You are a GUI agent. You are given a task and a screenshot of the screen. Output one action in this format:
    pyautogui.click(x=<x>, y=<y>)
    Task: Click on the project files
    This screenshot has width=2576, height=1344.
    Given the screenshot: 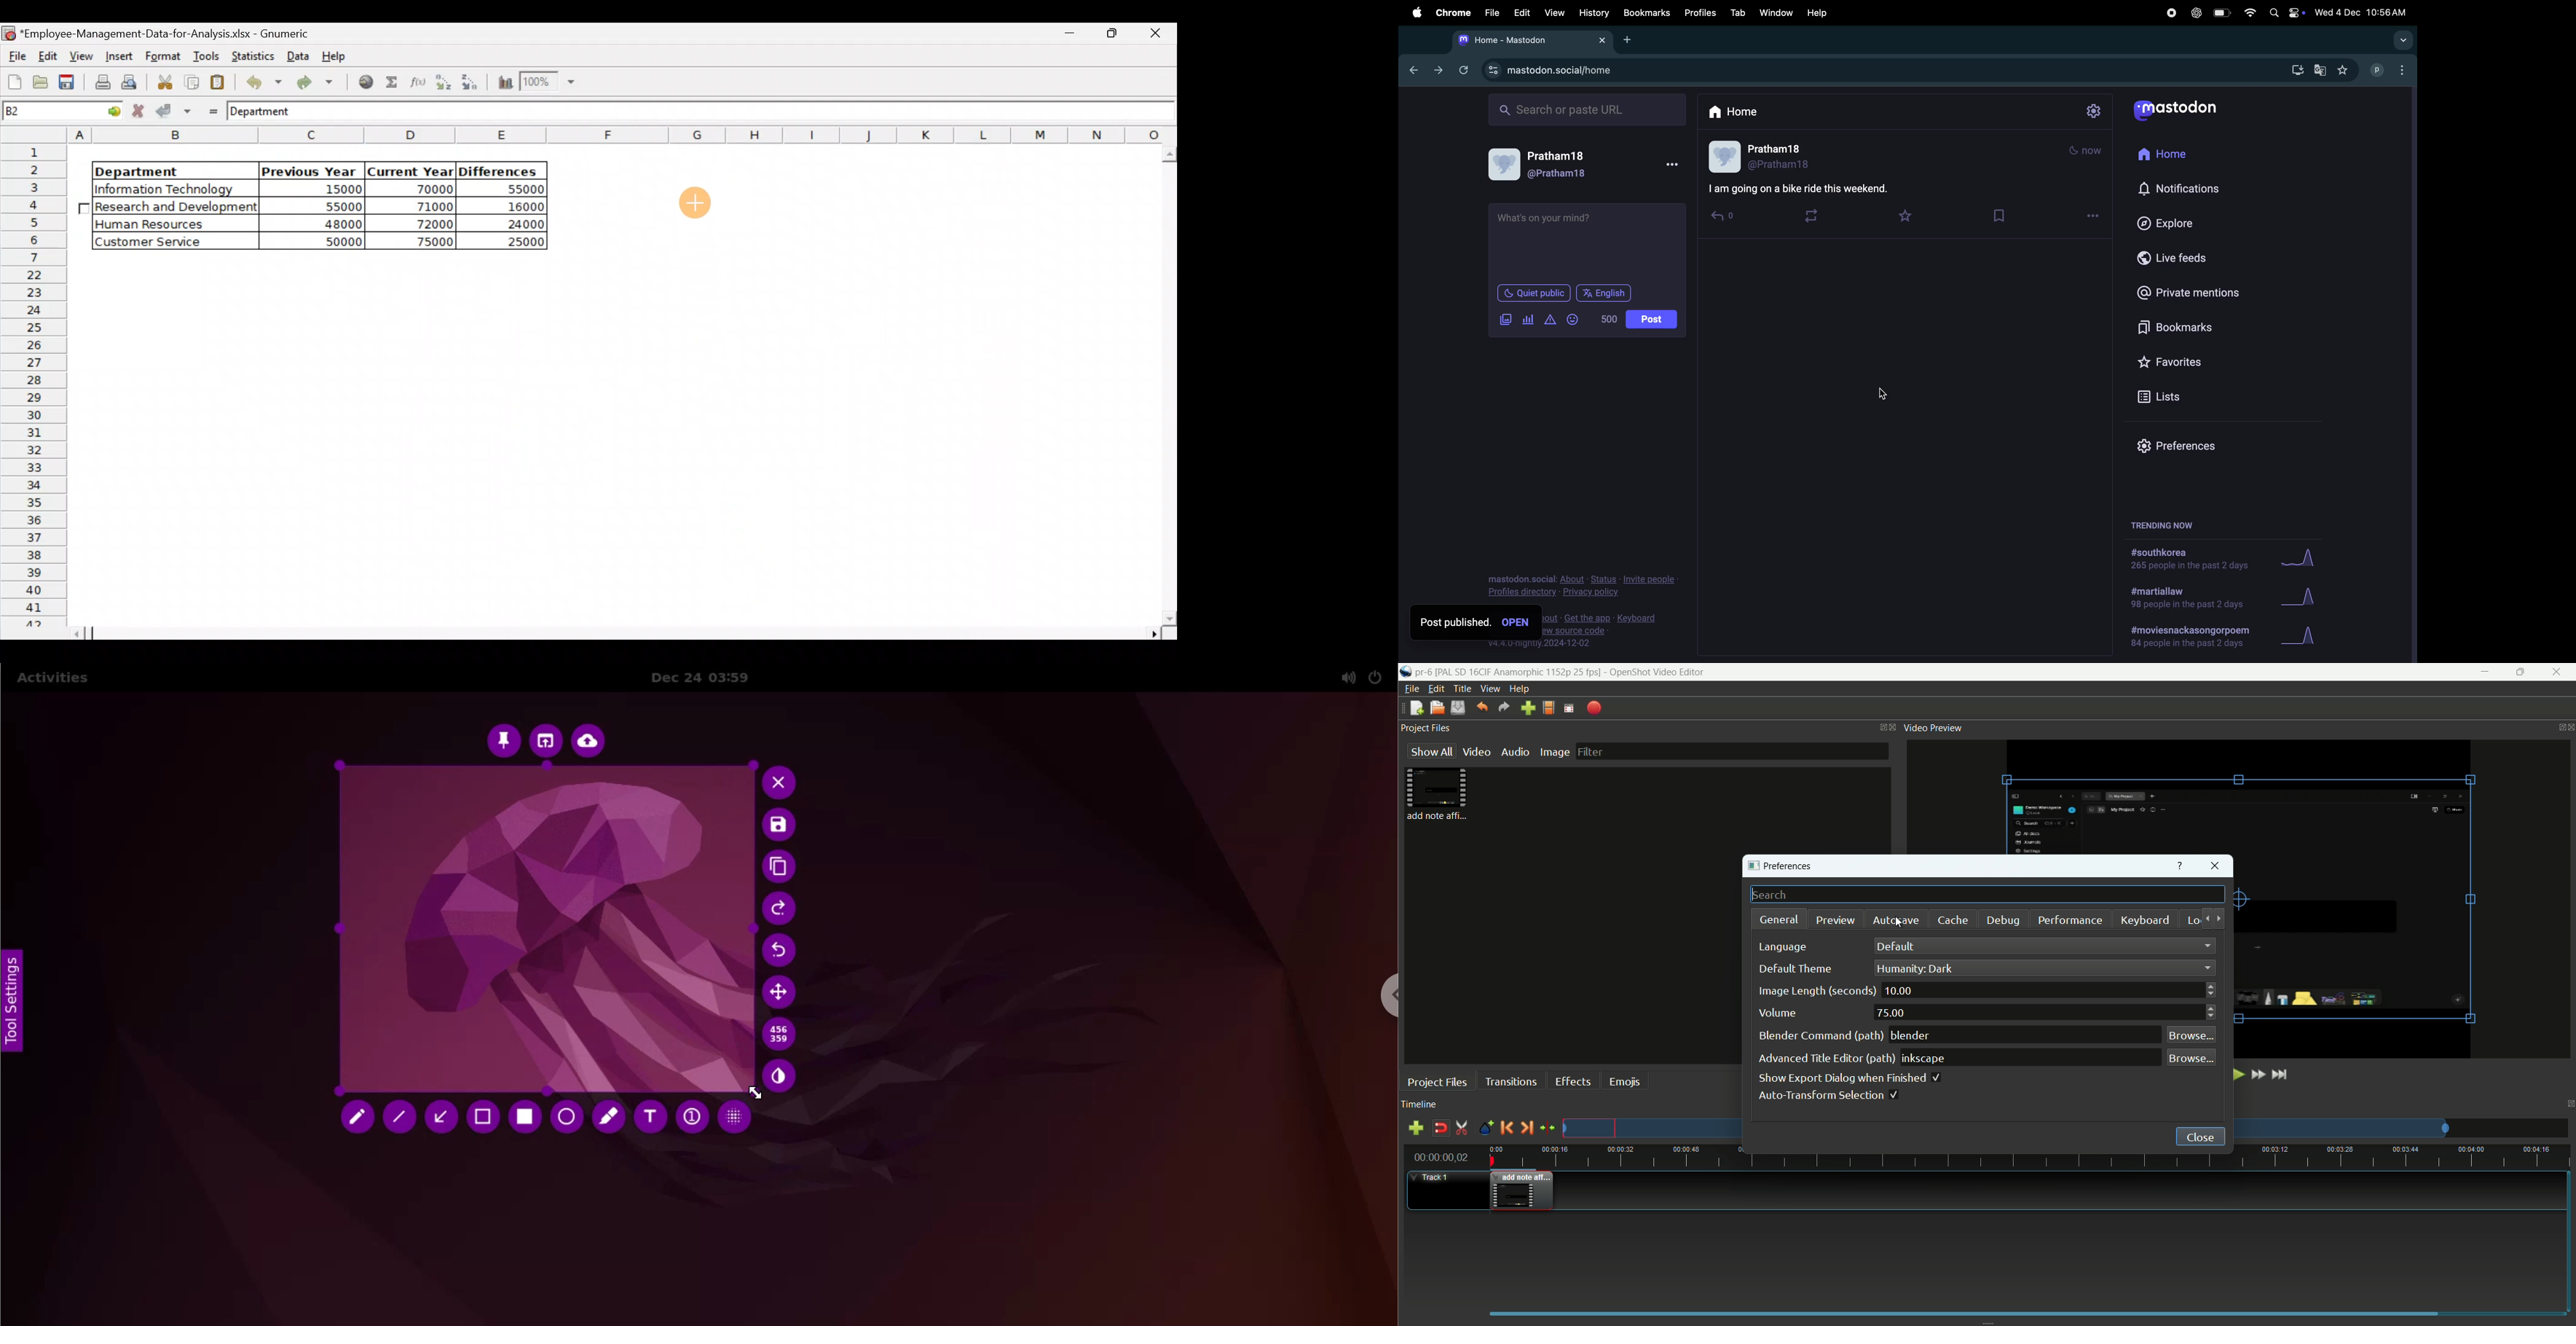 What is the action you would take?
    pyautogui.click(x=1438, y=794)
    